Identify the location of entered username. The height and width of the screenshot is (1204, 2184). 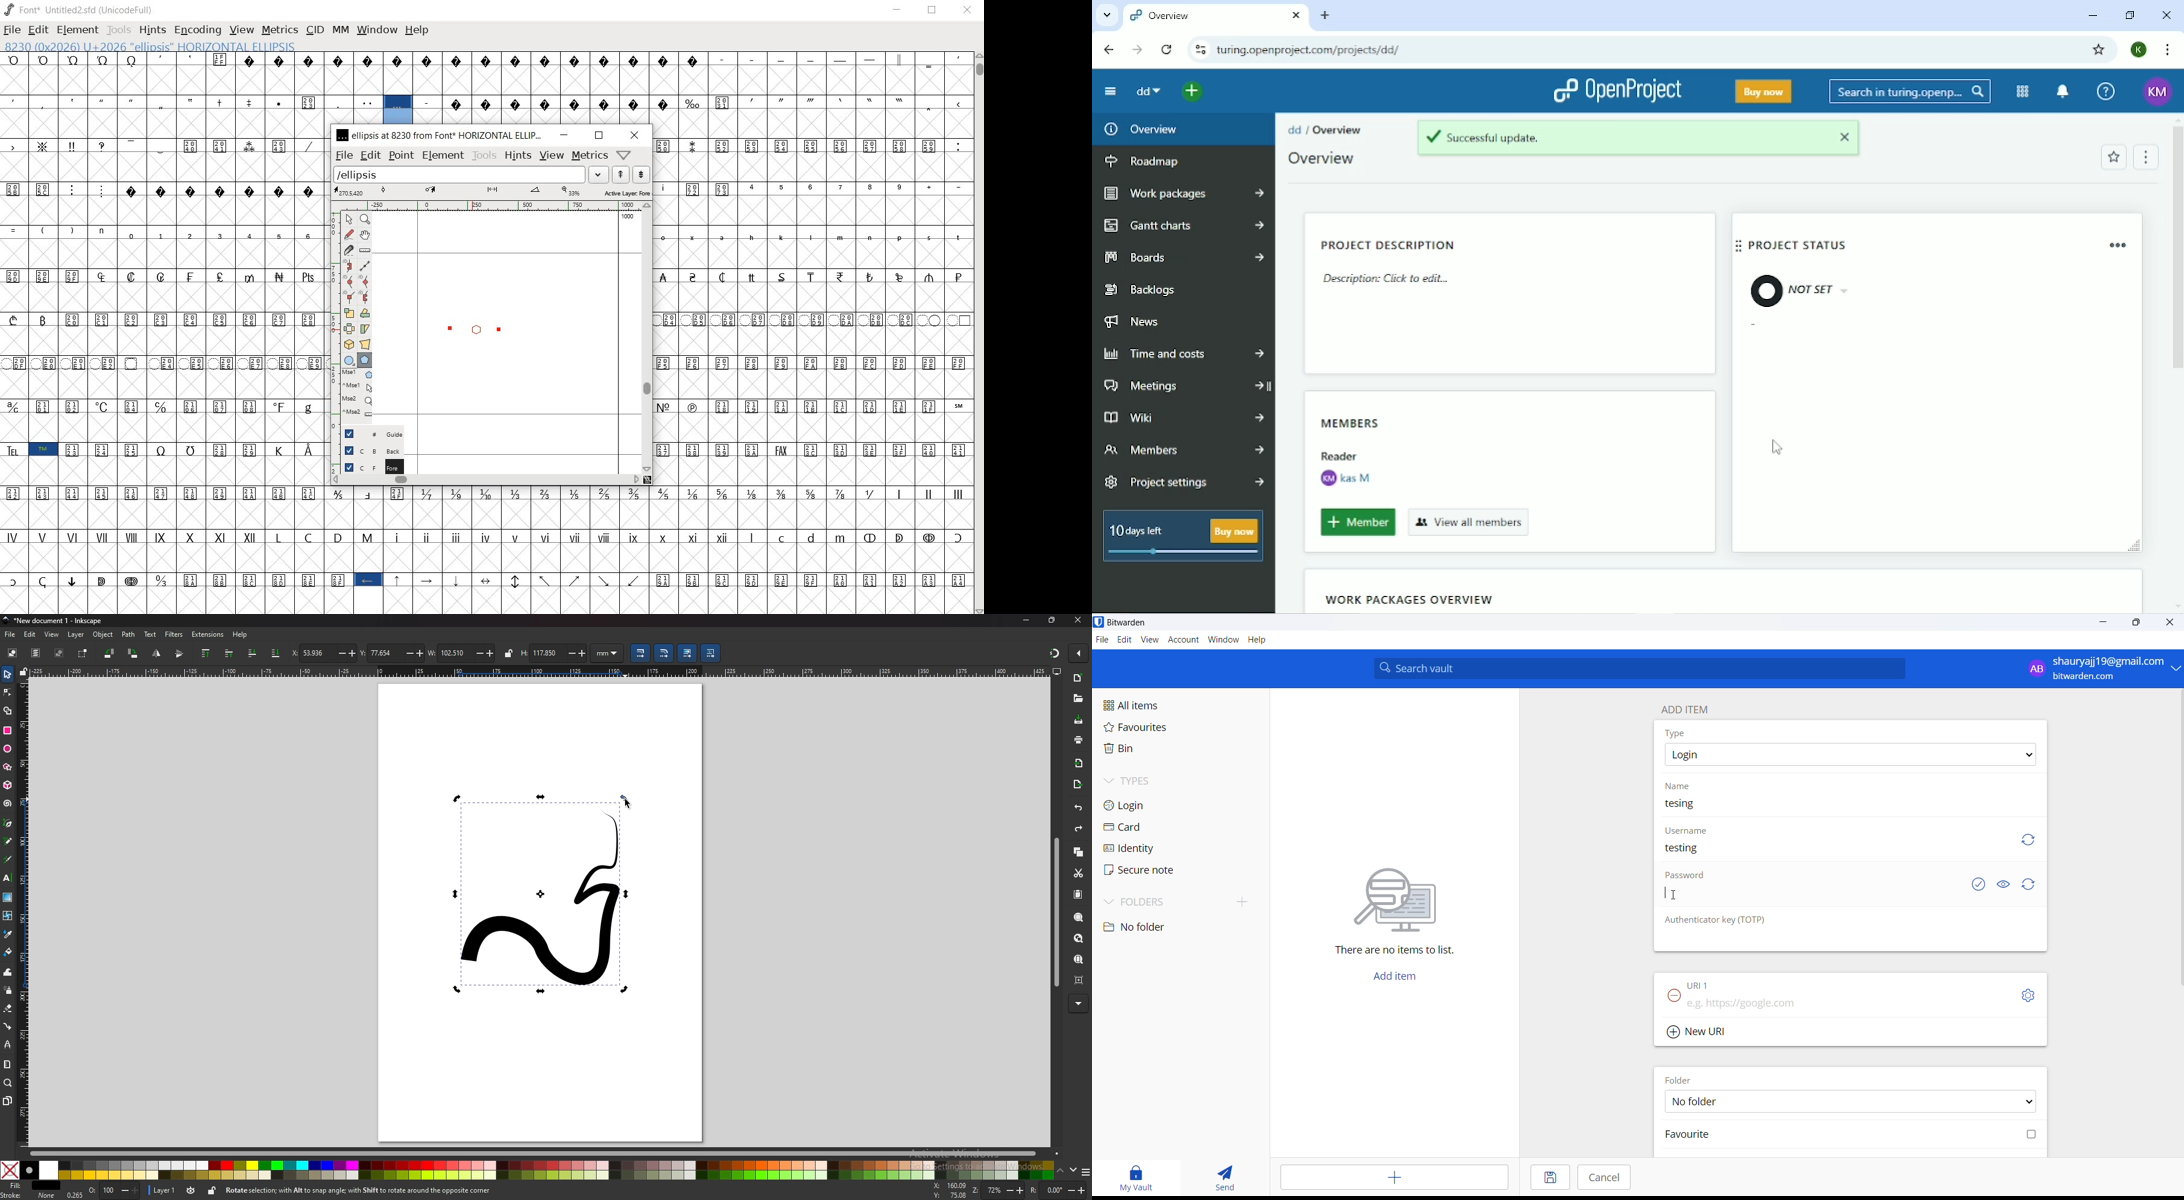
(1688, 848).